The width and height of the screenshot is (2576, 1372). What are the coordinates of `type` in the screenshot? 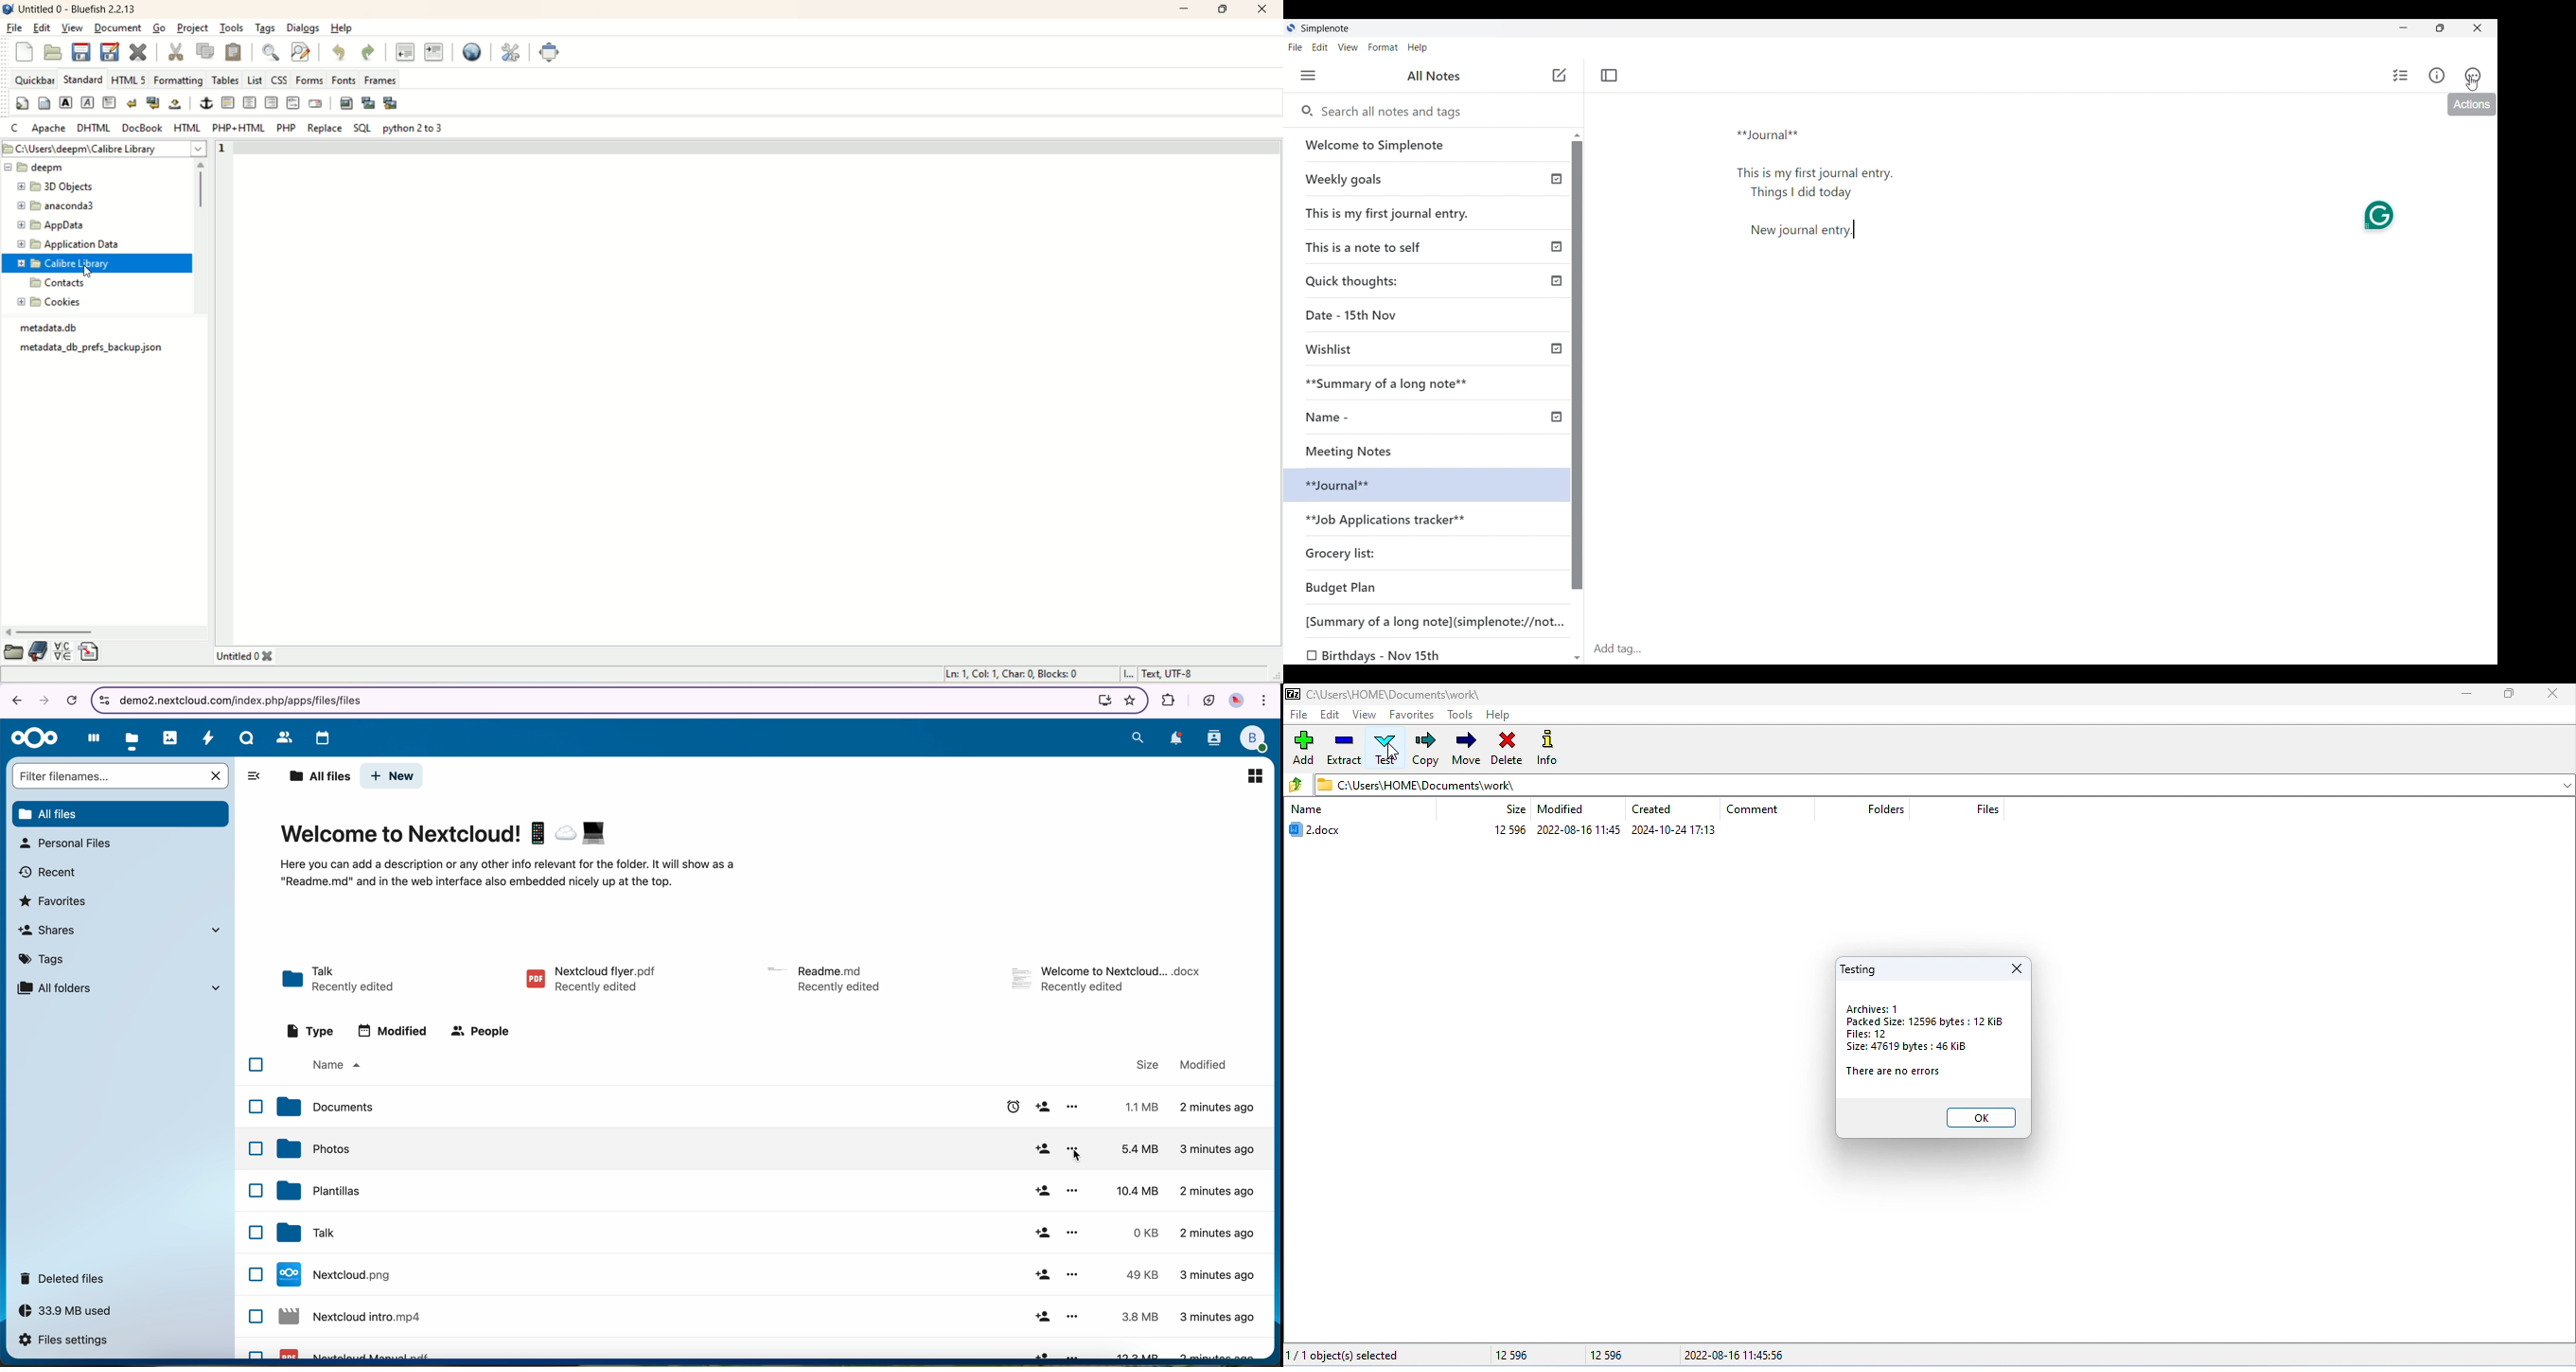 It's located at (309, 1030).